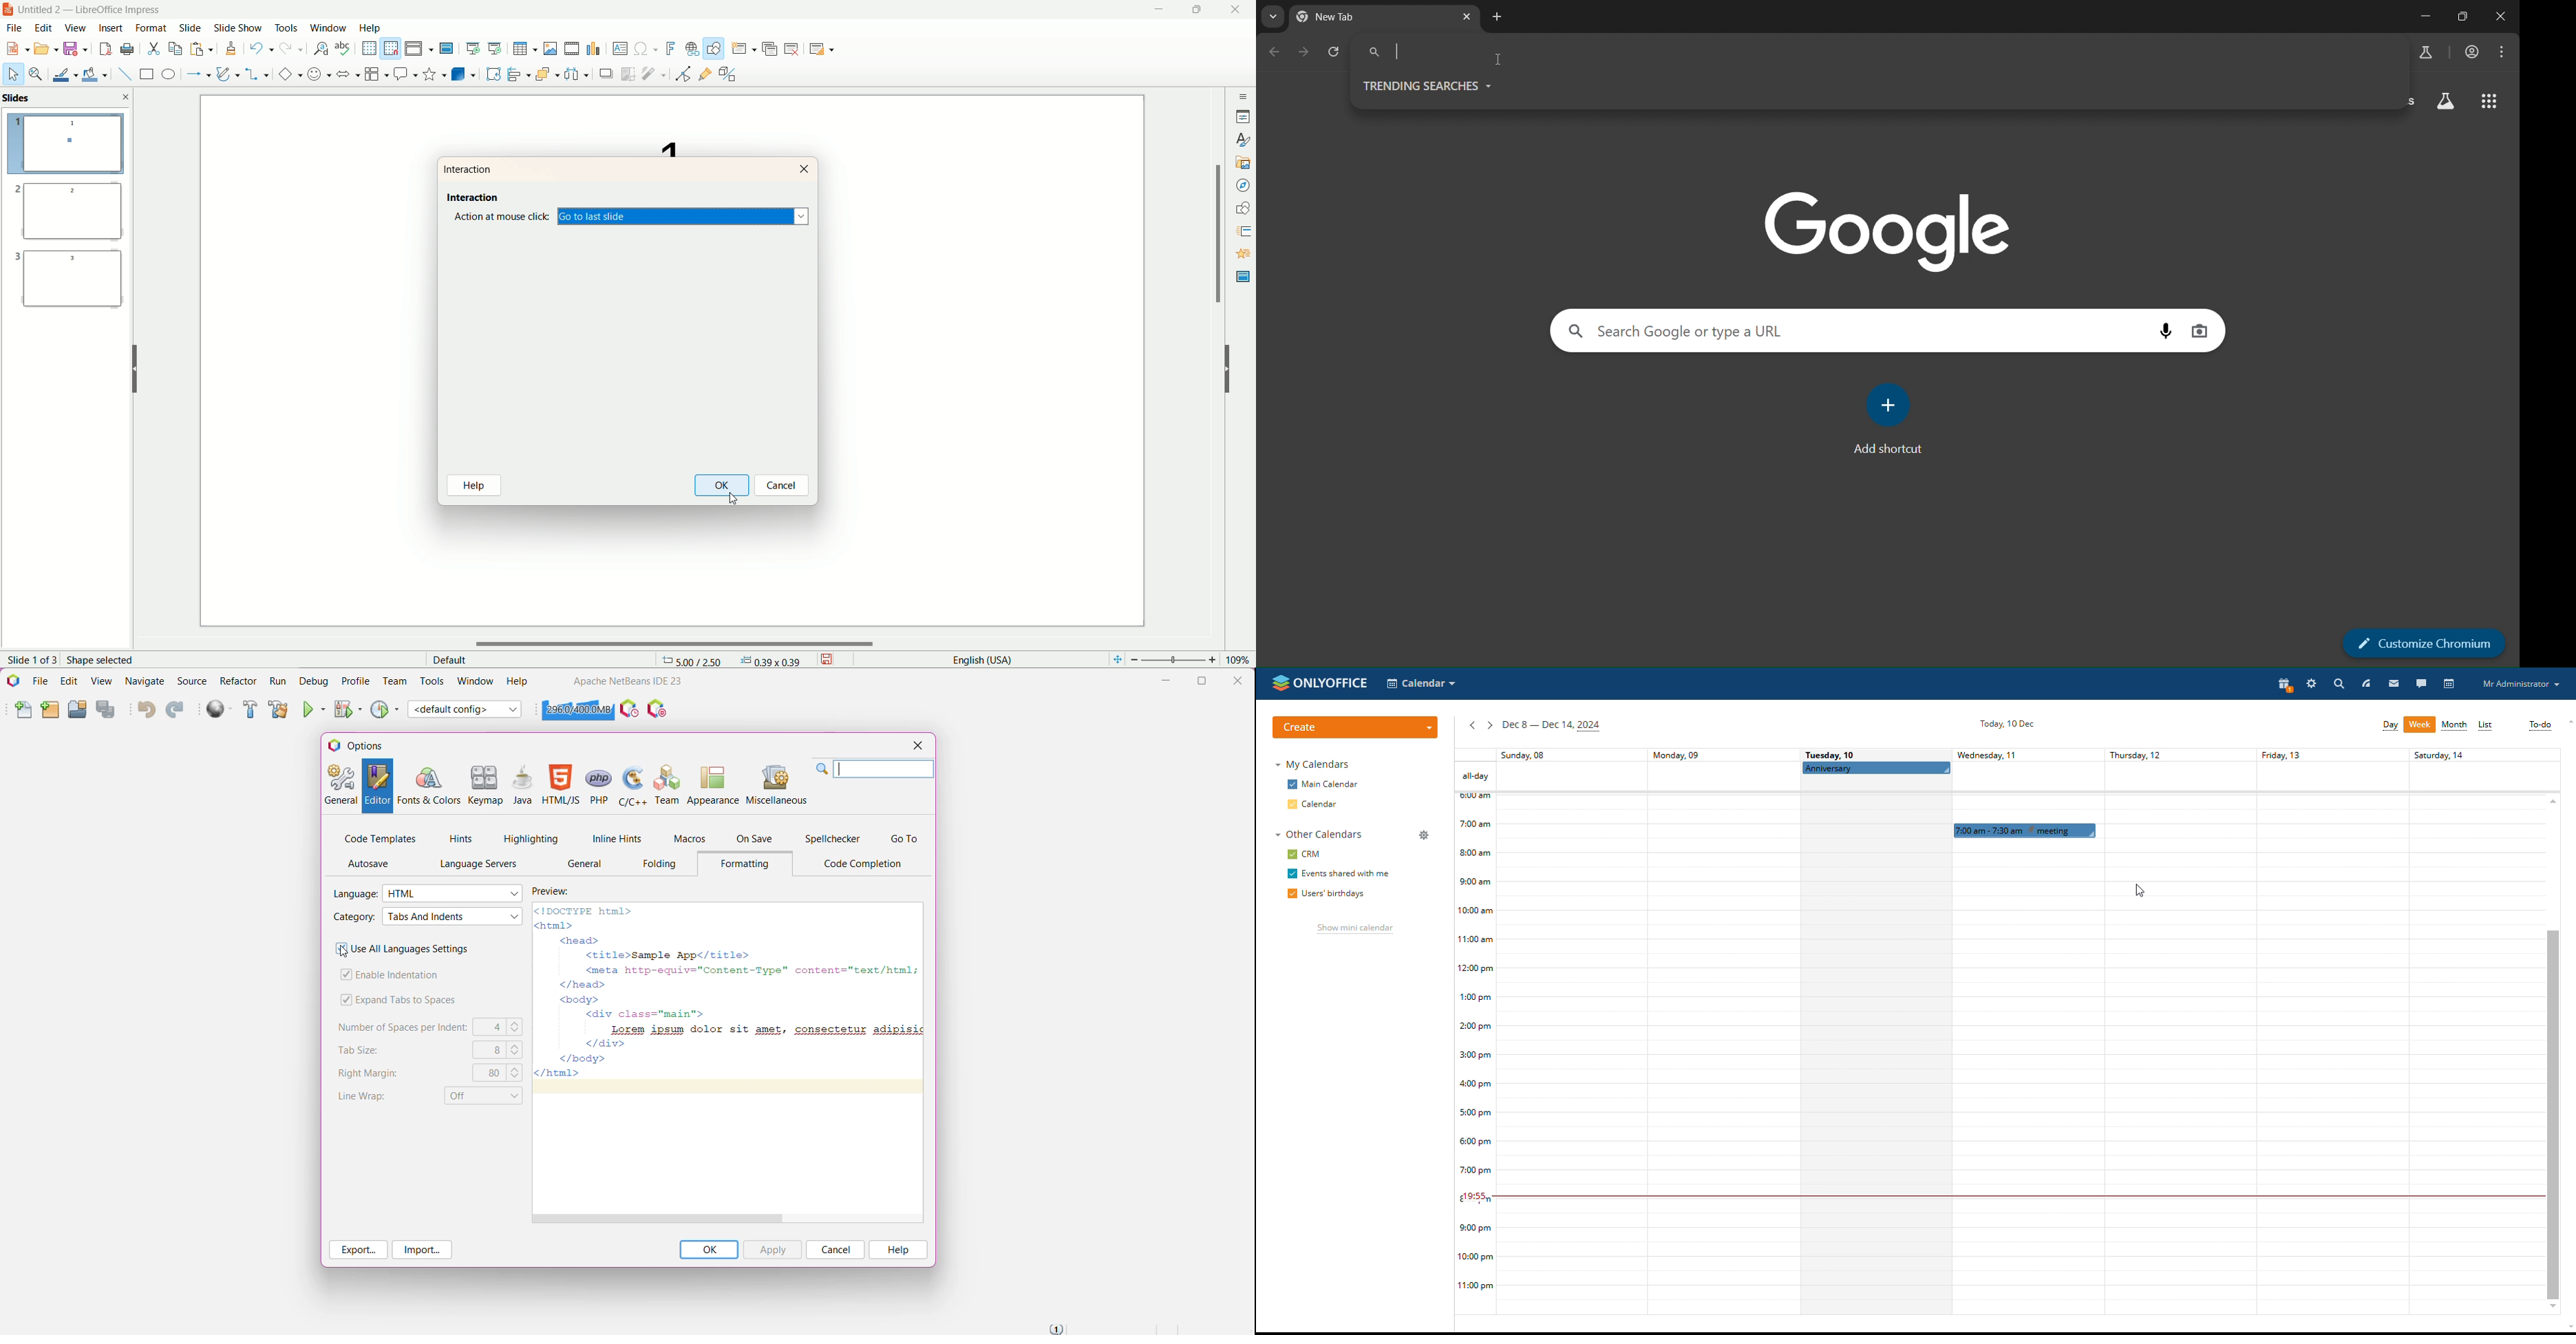 This screenshot has height=1344, width=2576. What do you see at coordinates (168, 75) in the screenshot?
I see `ellipse` at bounding box center [168, 75].